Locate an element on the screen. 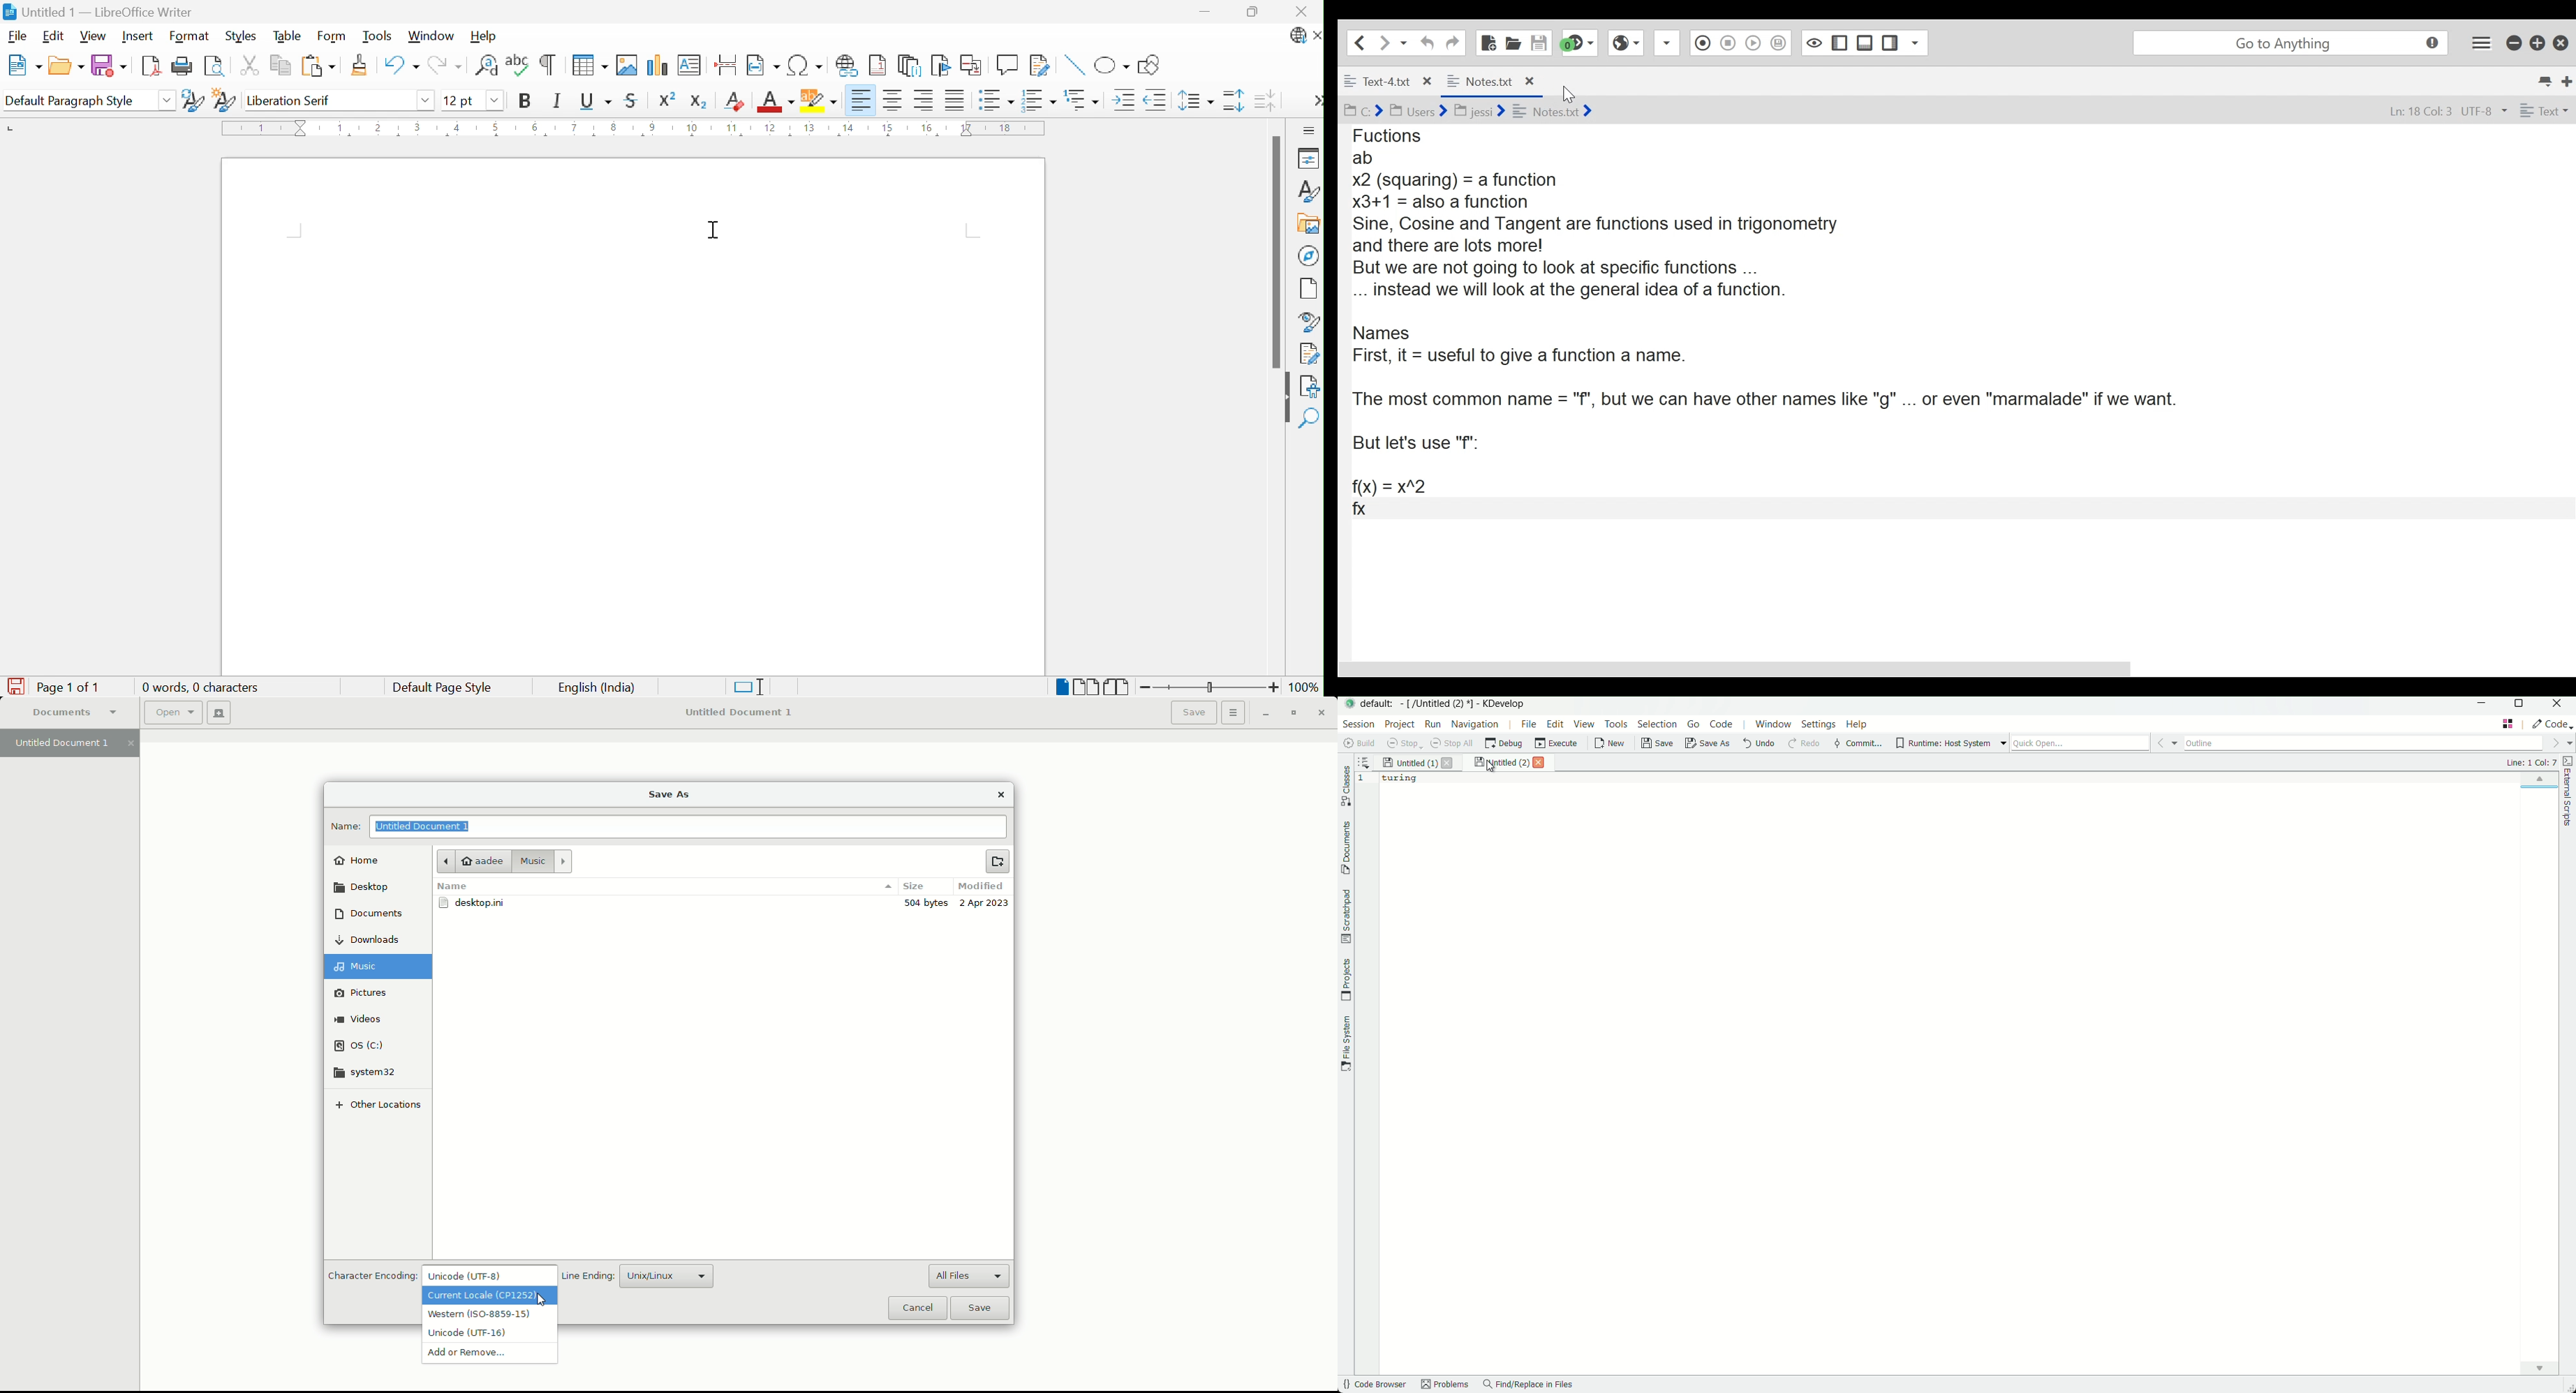 This screenshot has height=1400, width=2576. Home is located at coordinates (359, 862).